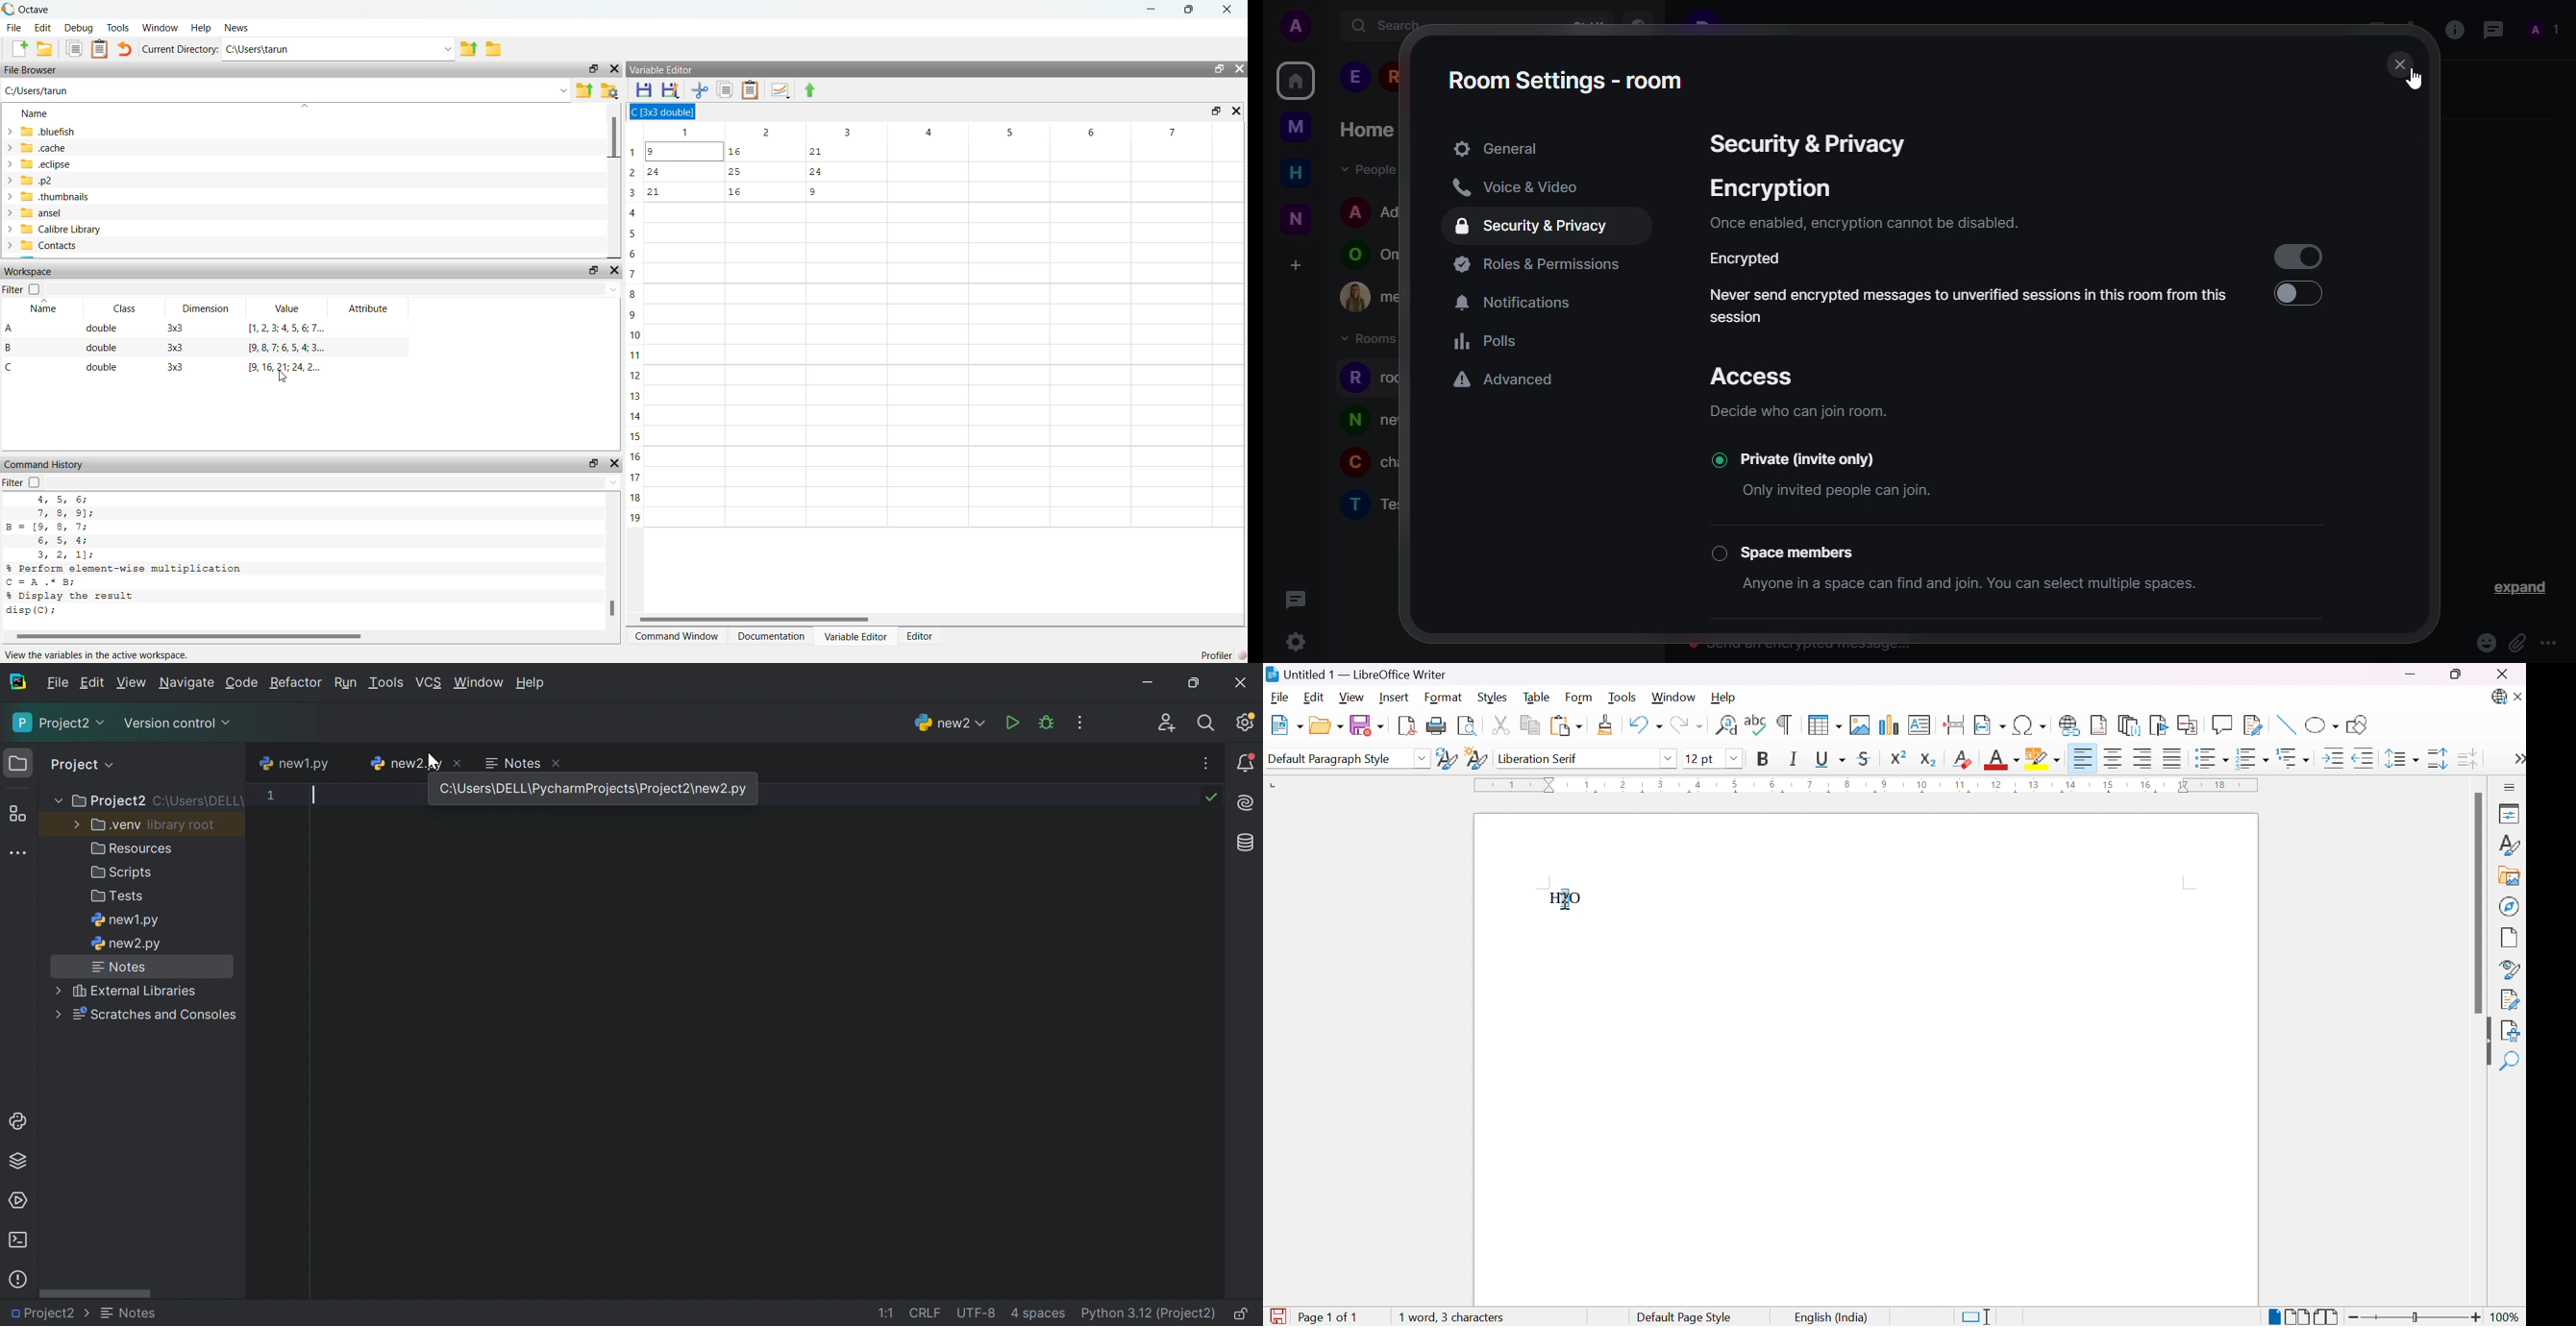  I want to click on disp(C):, so click(33, 612).